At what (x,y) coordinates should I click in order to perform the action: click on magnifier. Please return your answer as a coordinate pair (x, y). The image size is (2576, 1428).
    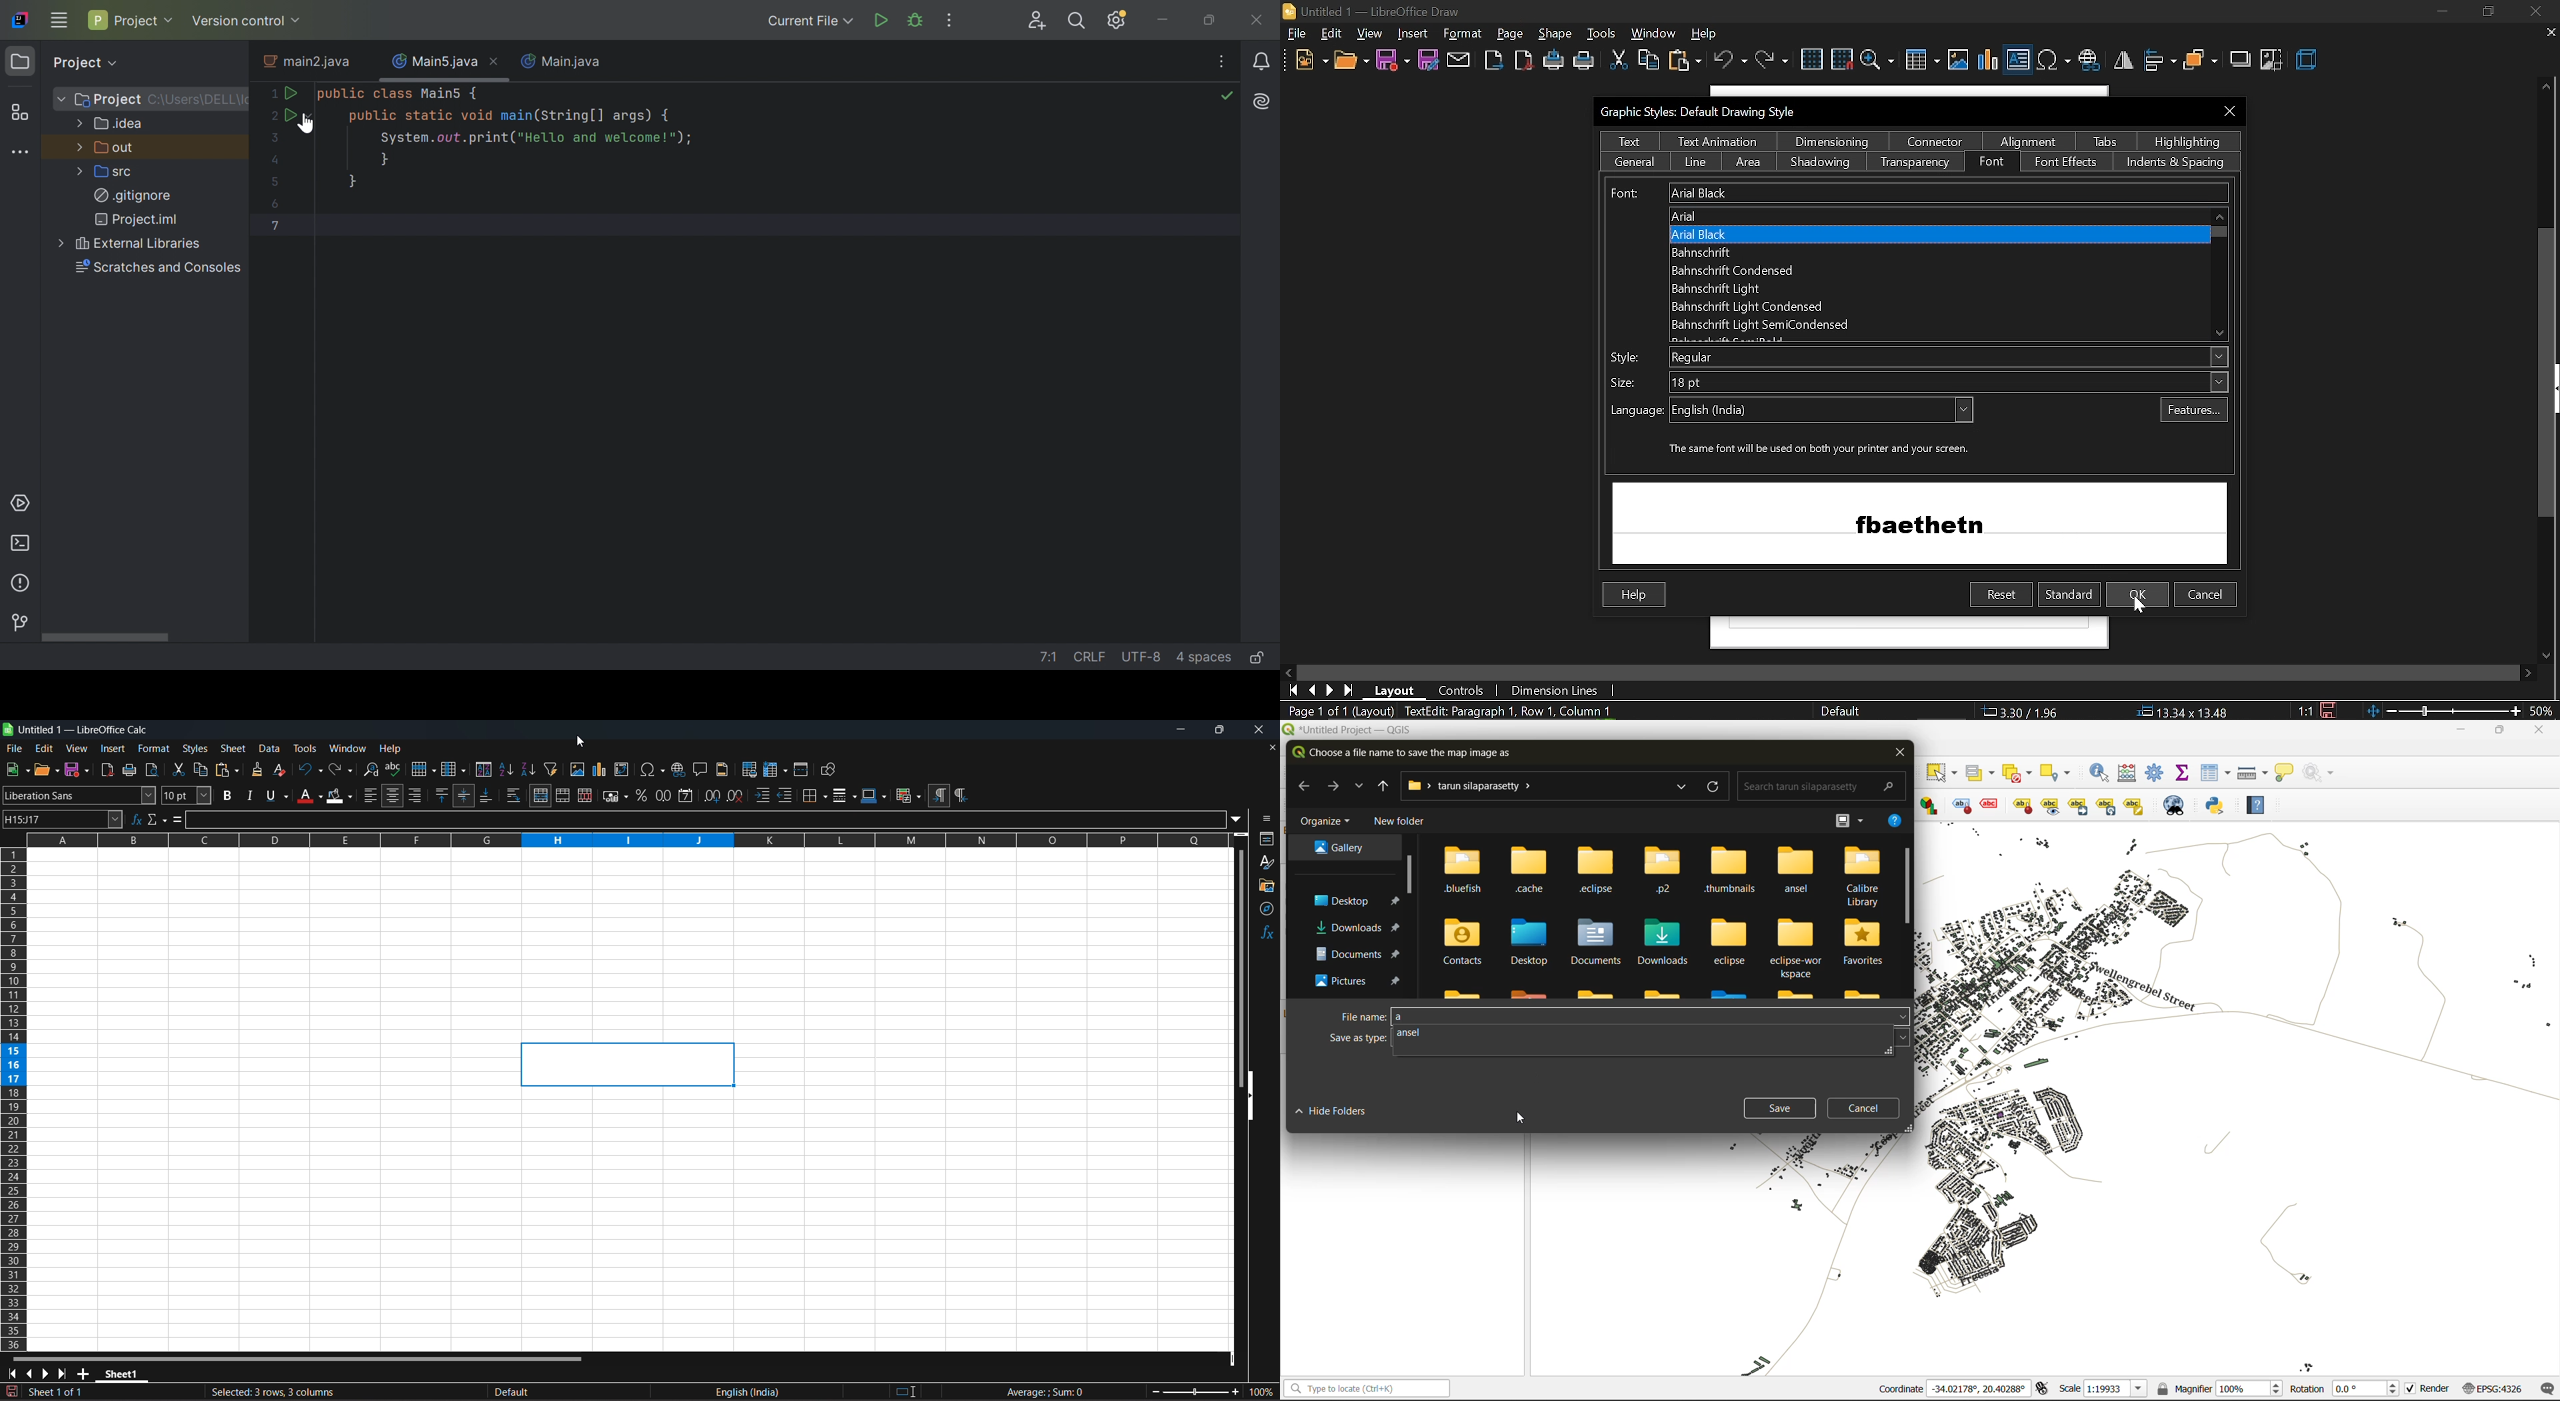
    Looking at the image, I should click on (2219, 1387).